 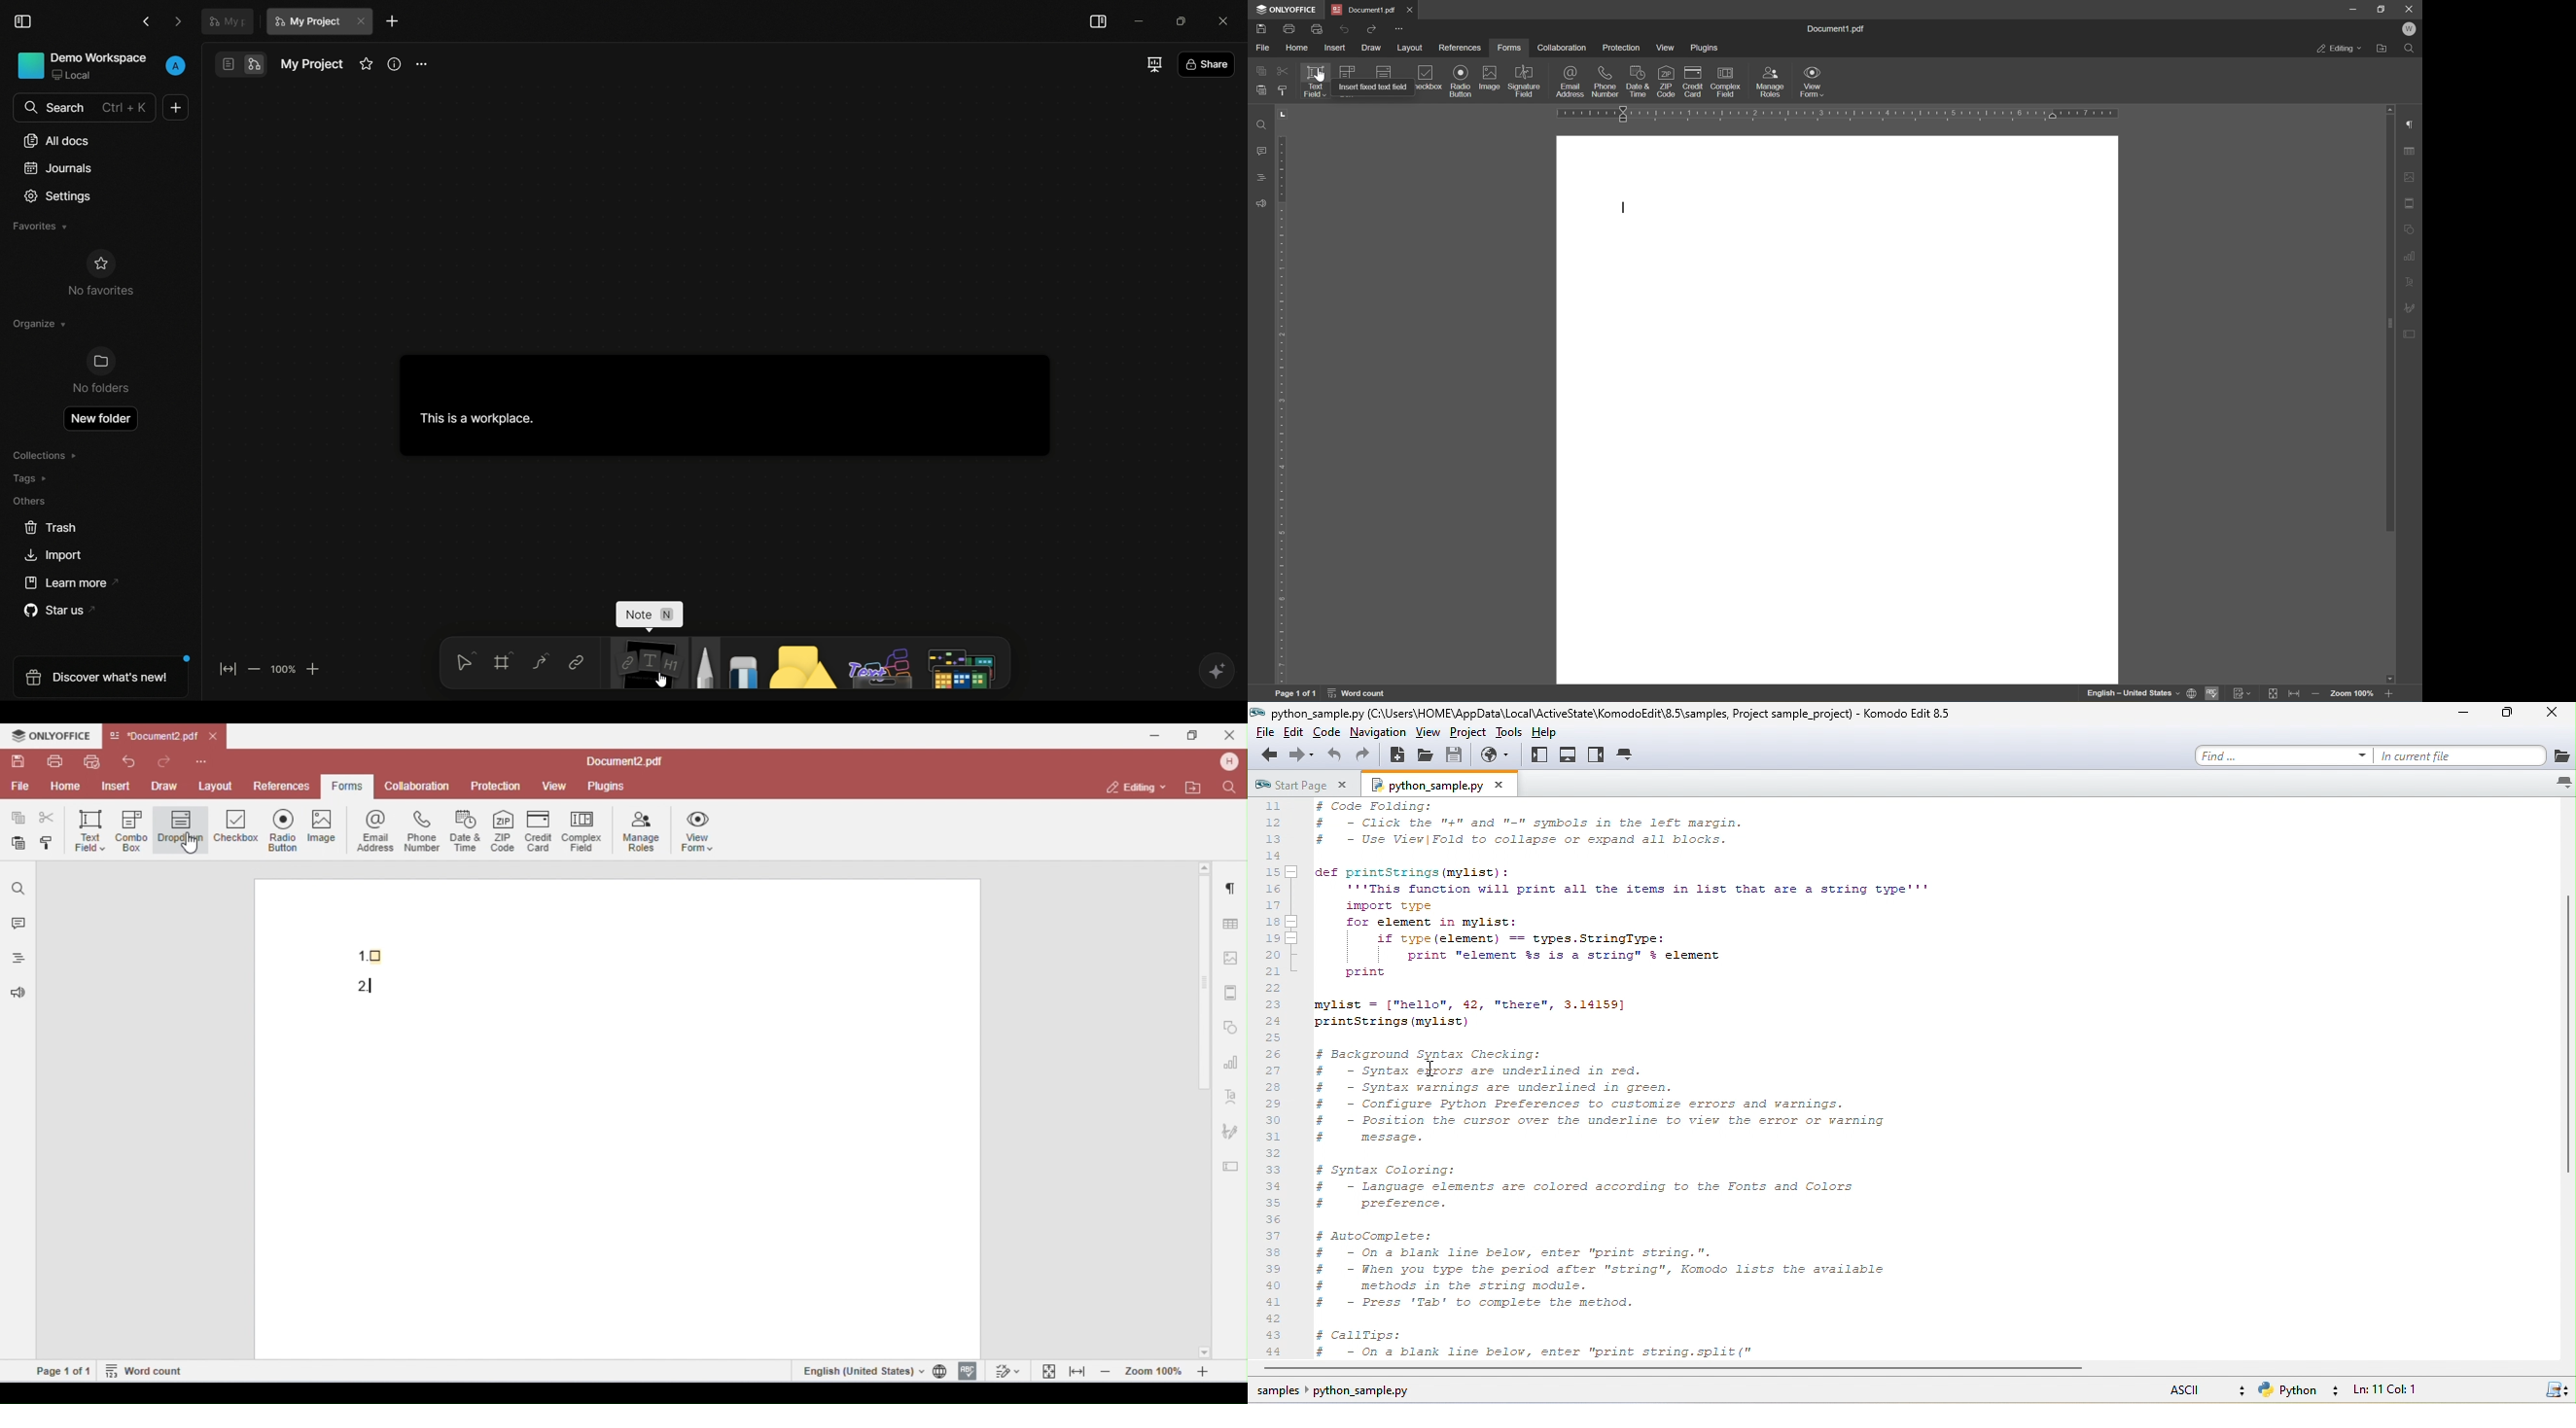 What do you see at coordinates (1704, 48) in the screenshot?
I see `plugins` at bounding box center [1704, 48].